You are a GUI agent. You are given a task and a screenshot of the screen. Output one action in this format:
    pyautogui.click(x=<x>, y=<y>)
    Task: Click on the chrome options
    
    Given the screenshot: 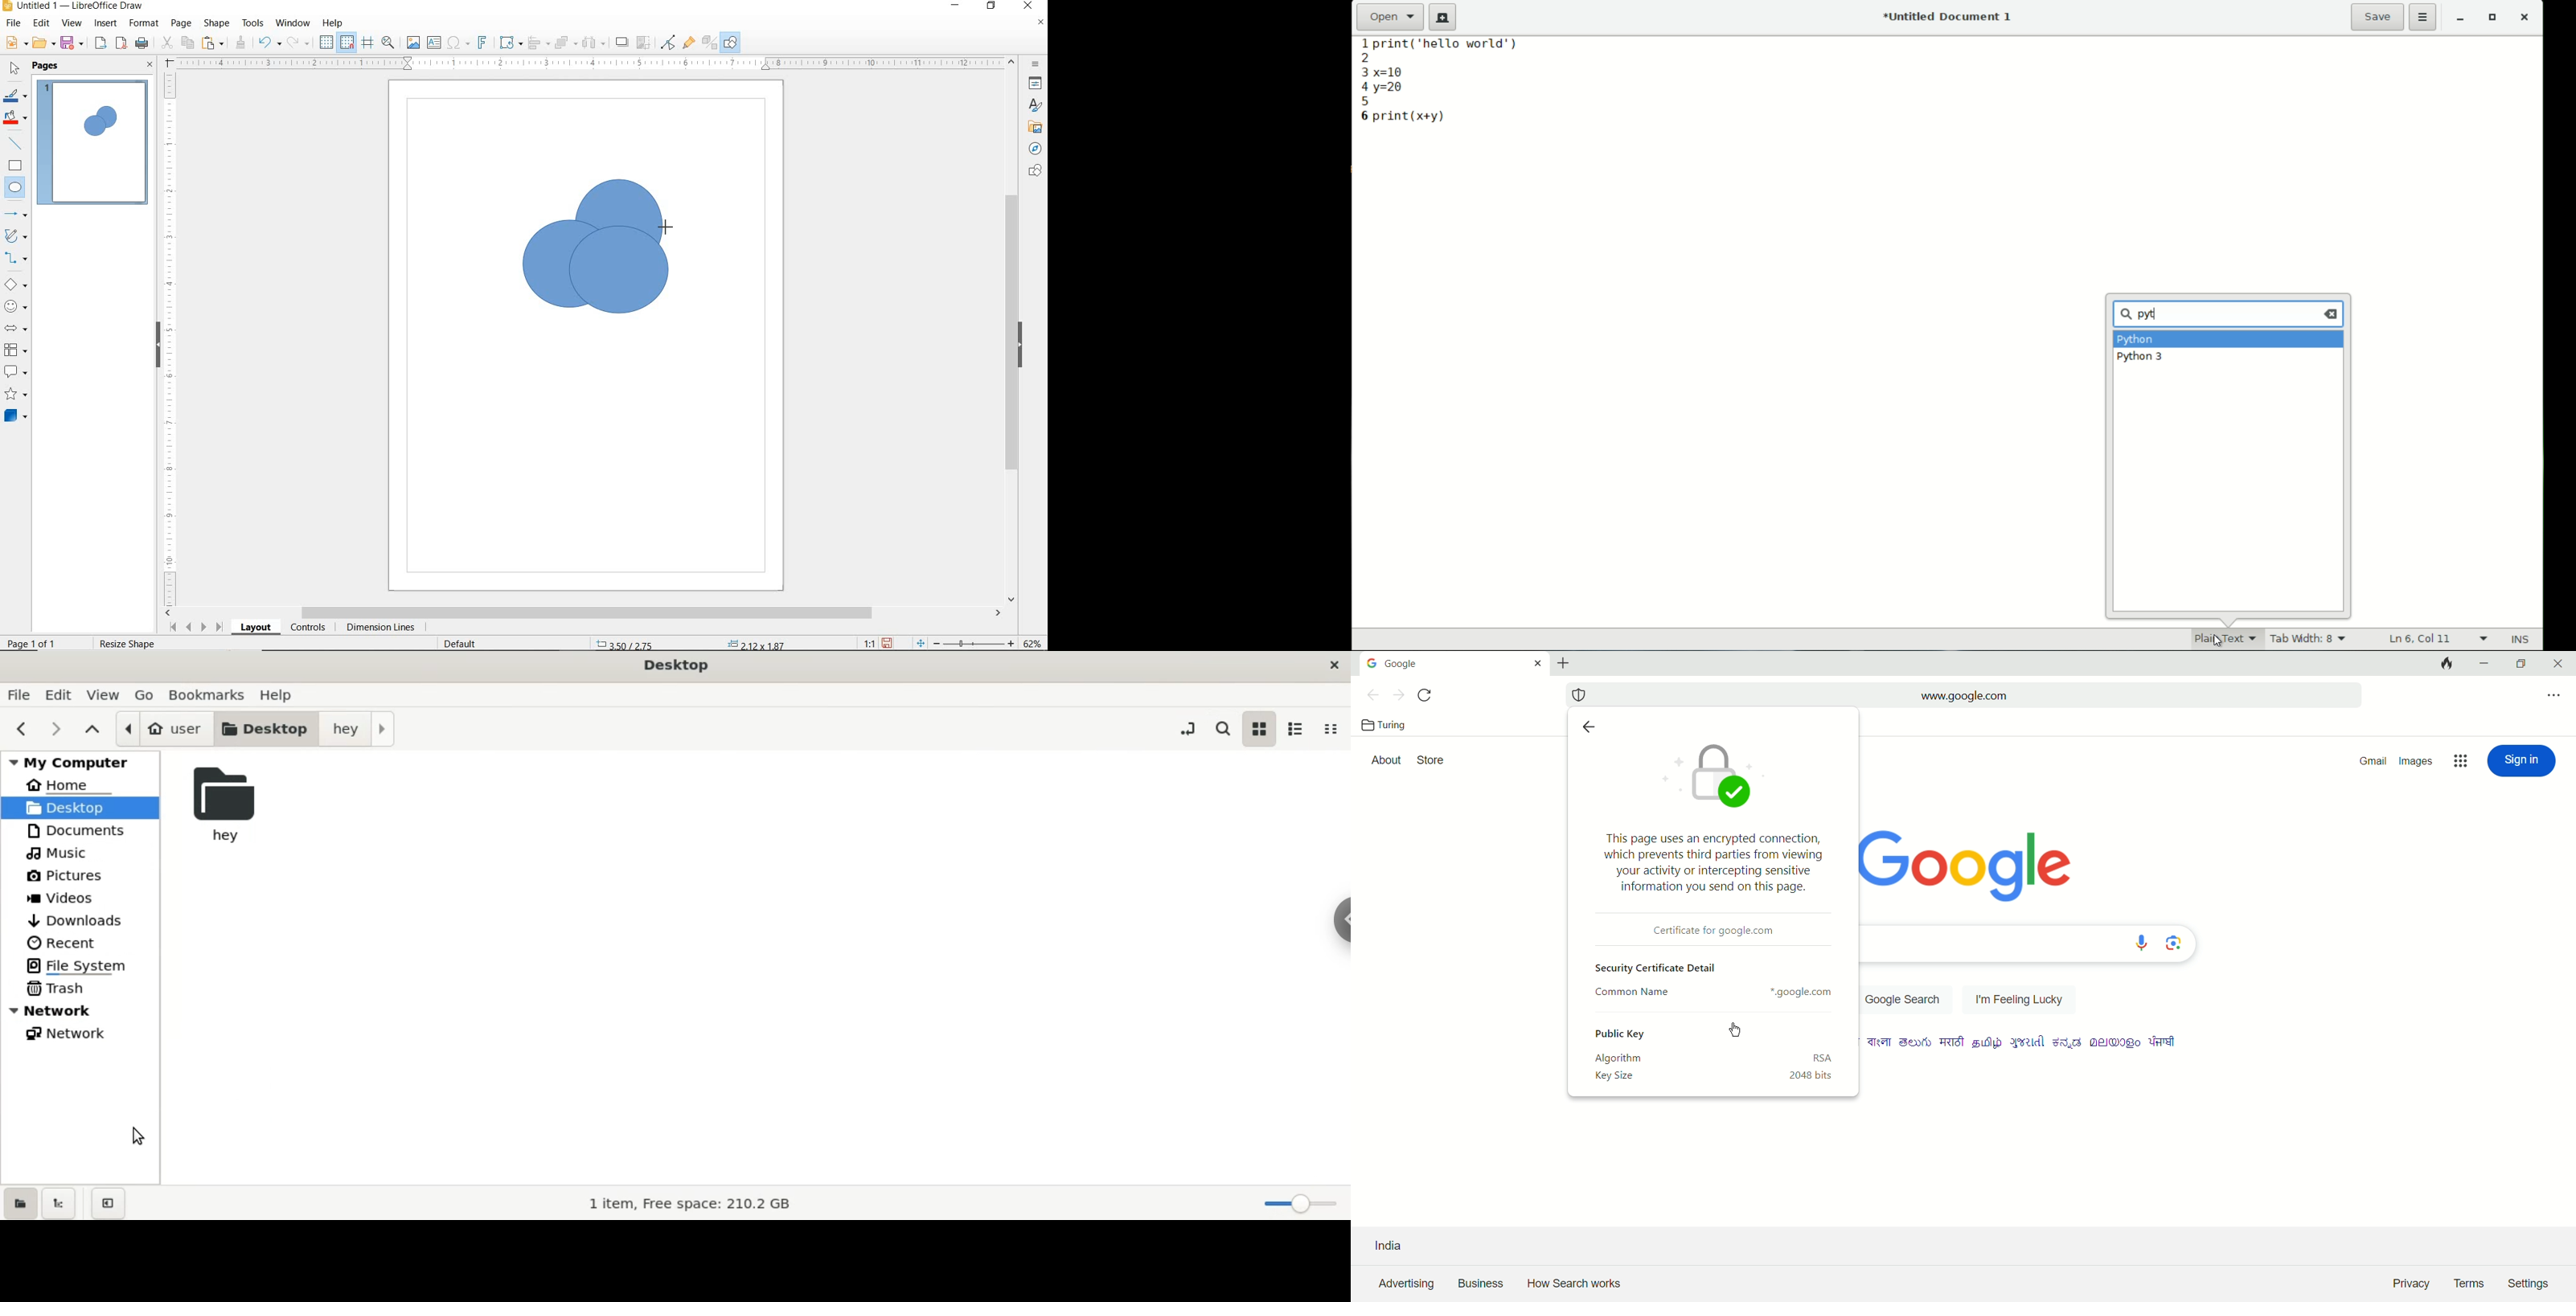 What is the action you would take?
    pyautogui.click(x=1337, y=921)
    